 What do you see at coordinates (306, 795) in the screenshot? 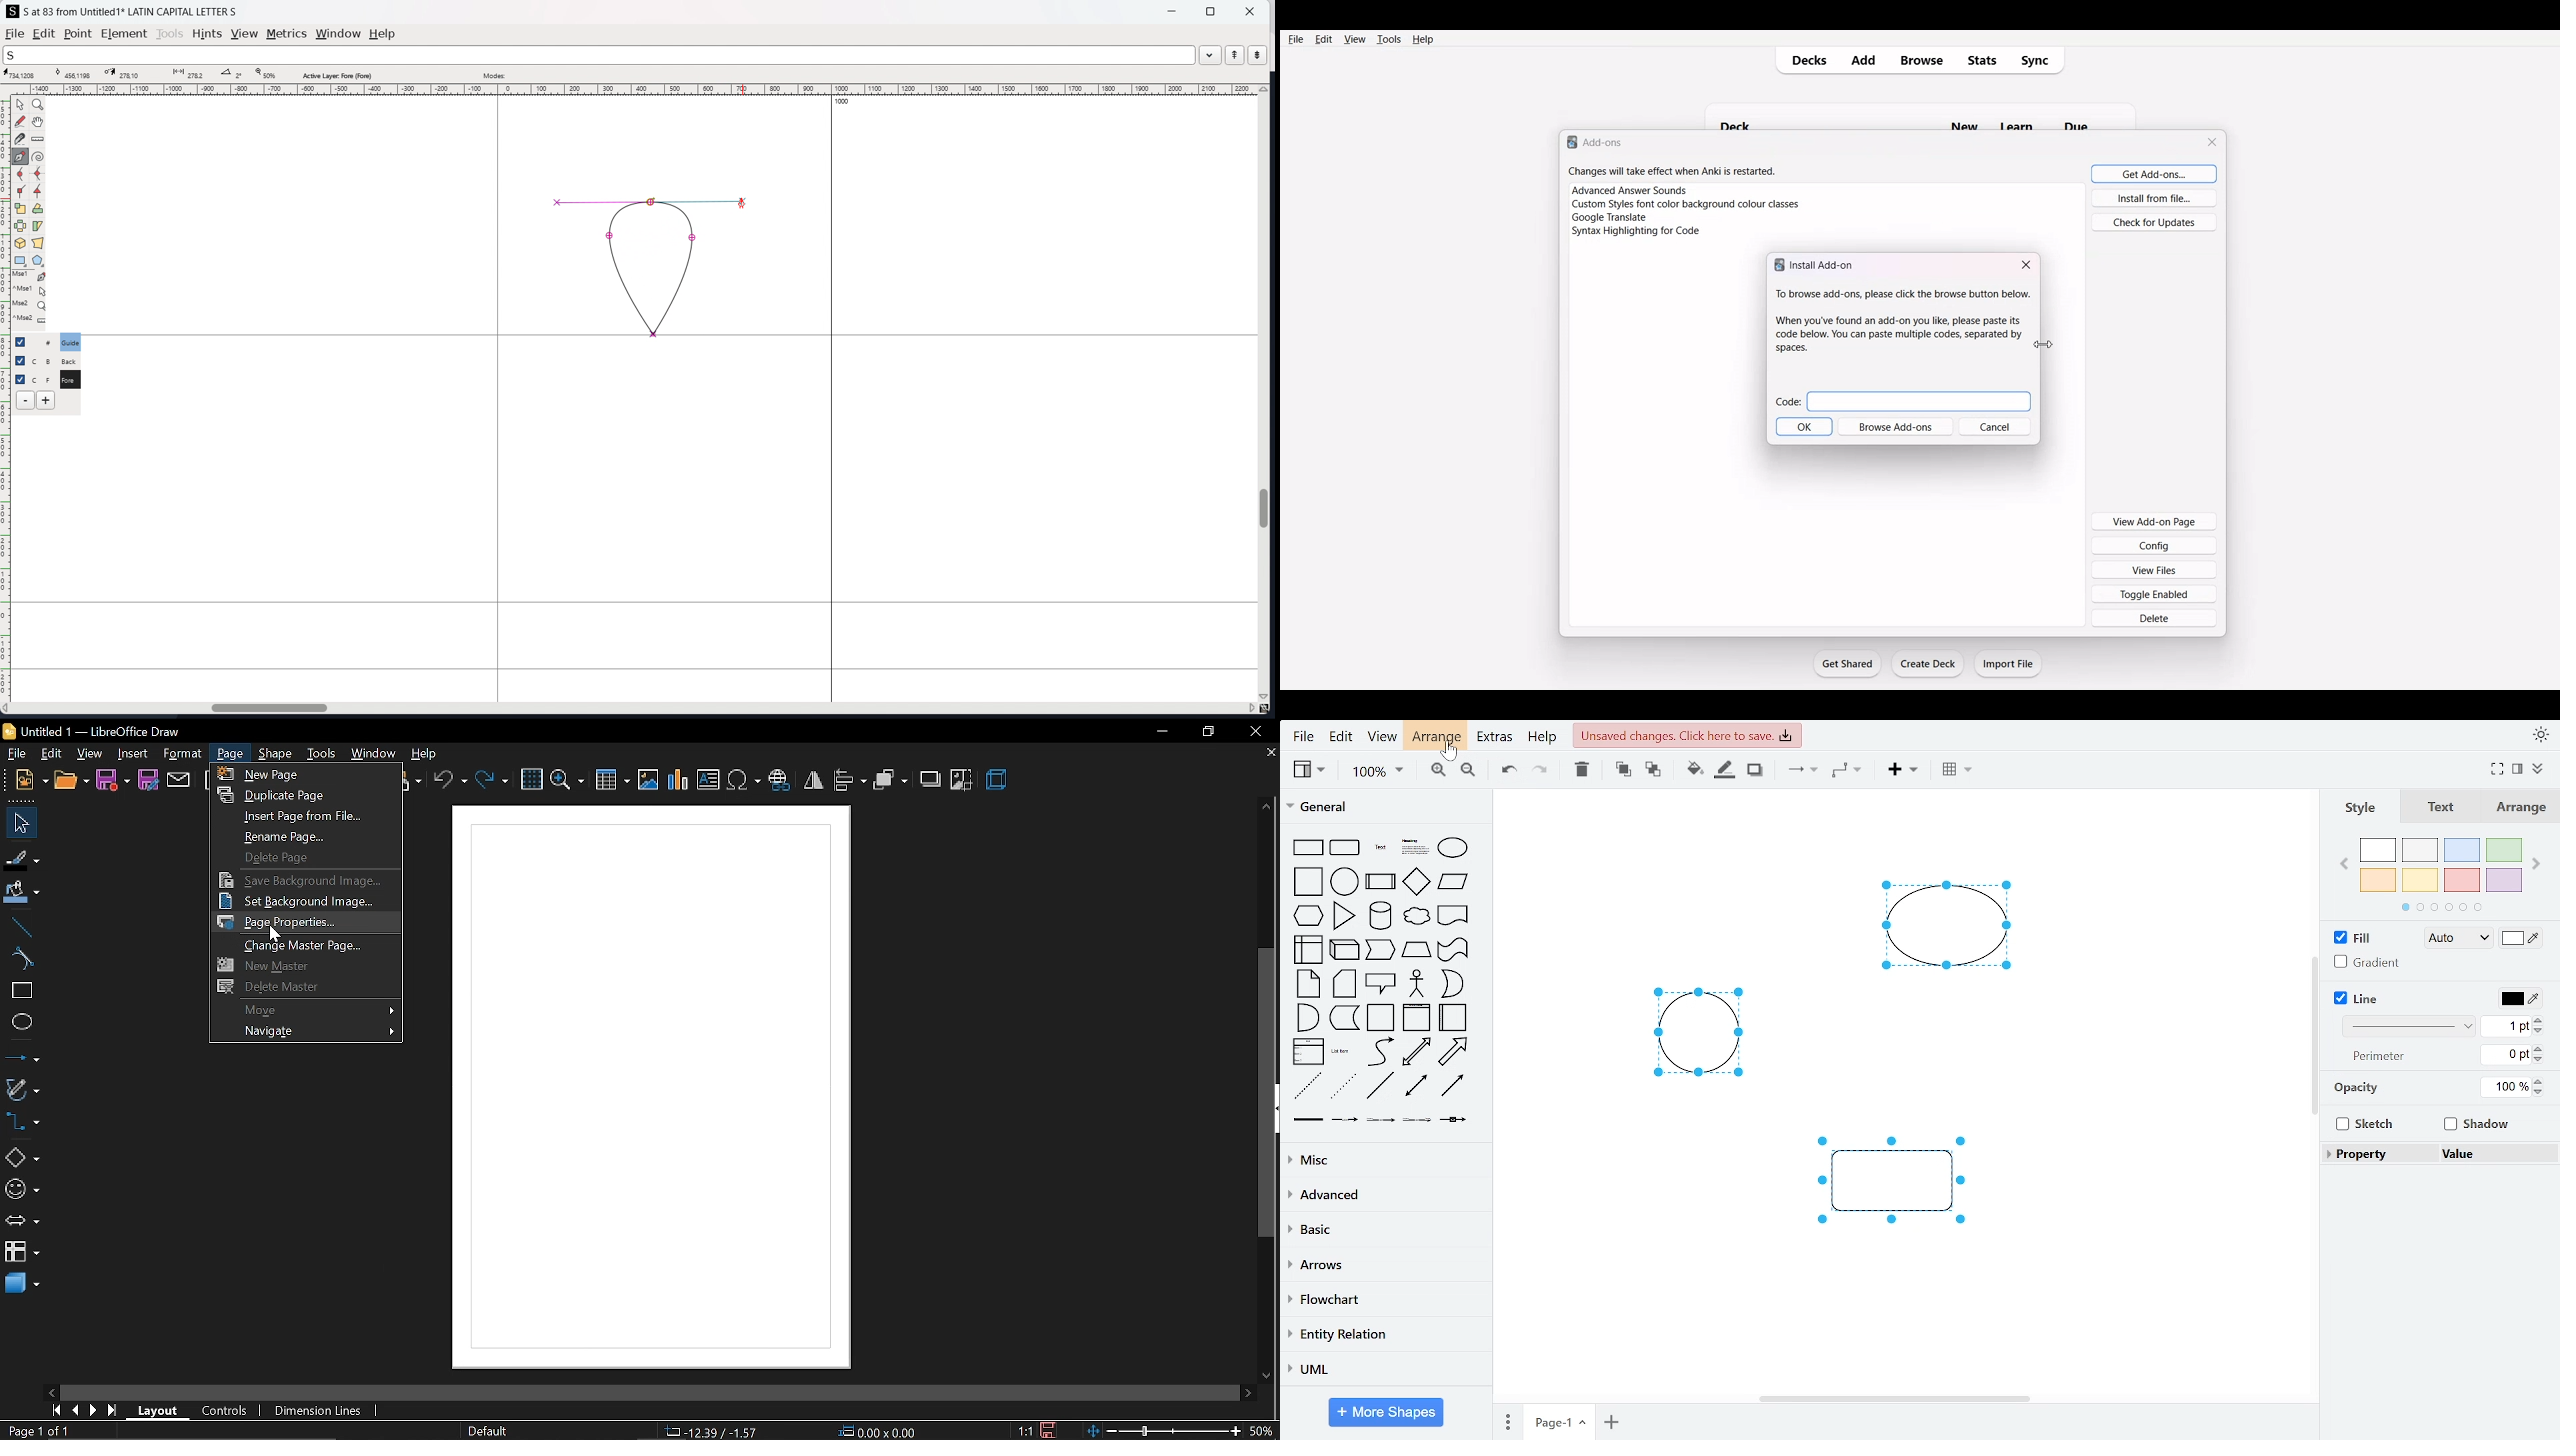
I see `duplicate page` at bounding box center [306, 795].